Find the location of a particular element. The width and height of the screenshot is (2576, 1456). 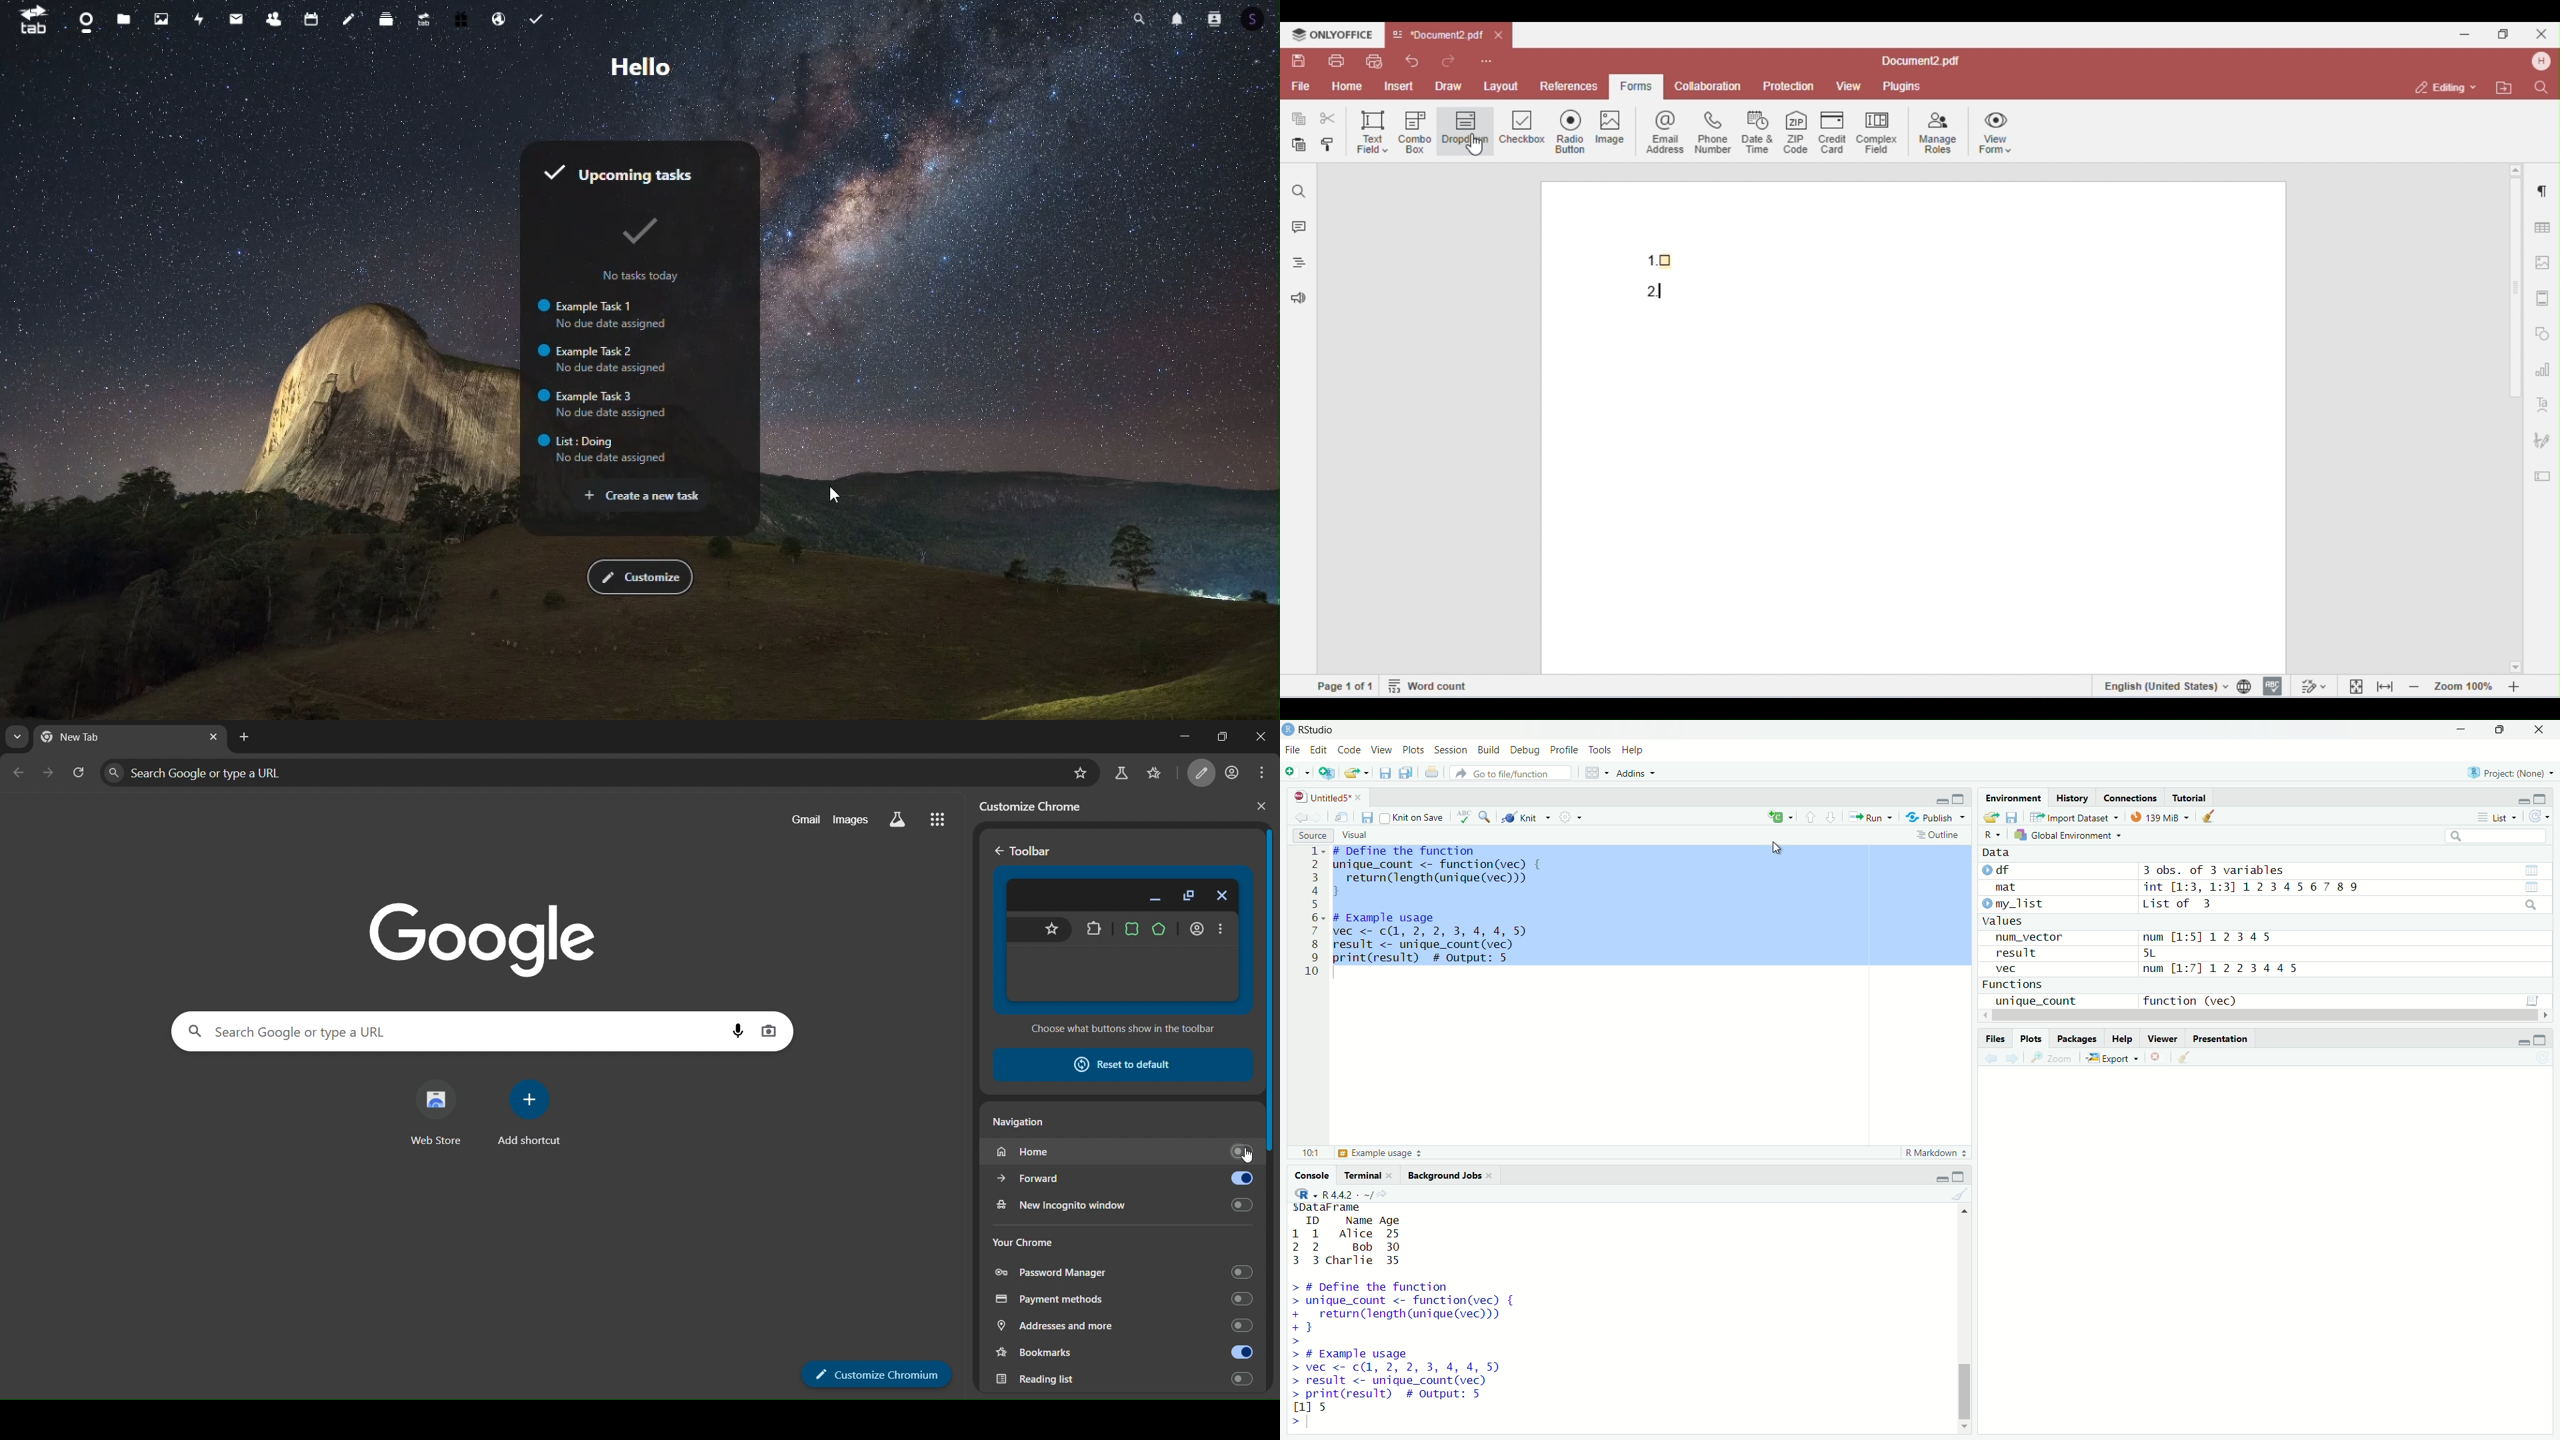

Account icon is located at coordinates (1213, 19).